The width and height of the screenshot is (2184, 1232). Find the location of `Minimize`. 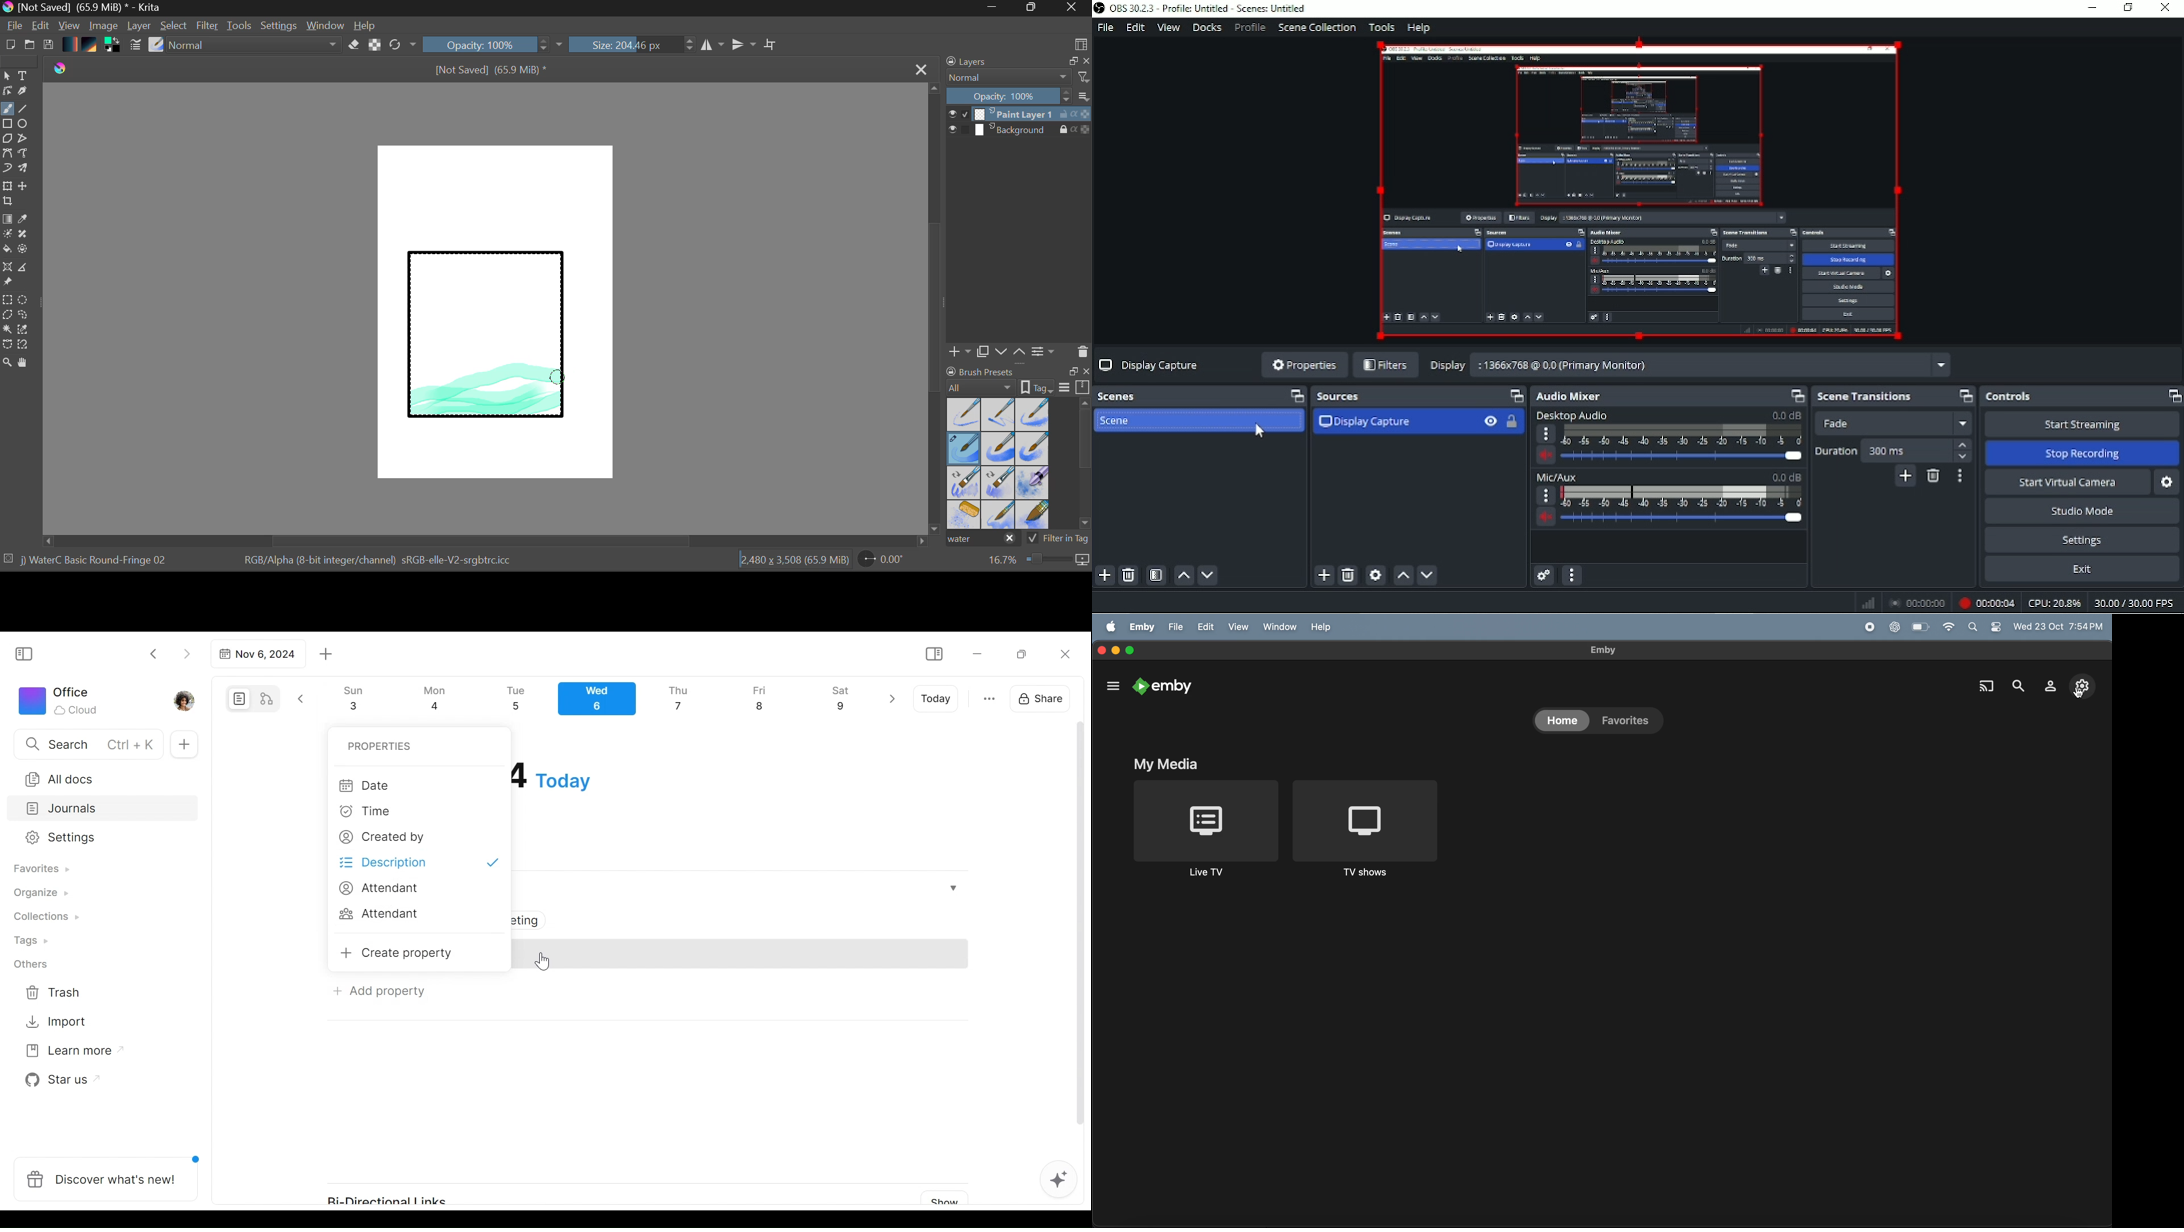

Minimize is located at coordinates (2092, 7).